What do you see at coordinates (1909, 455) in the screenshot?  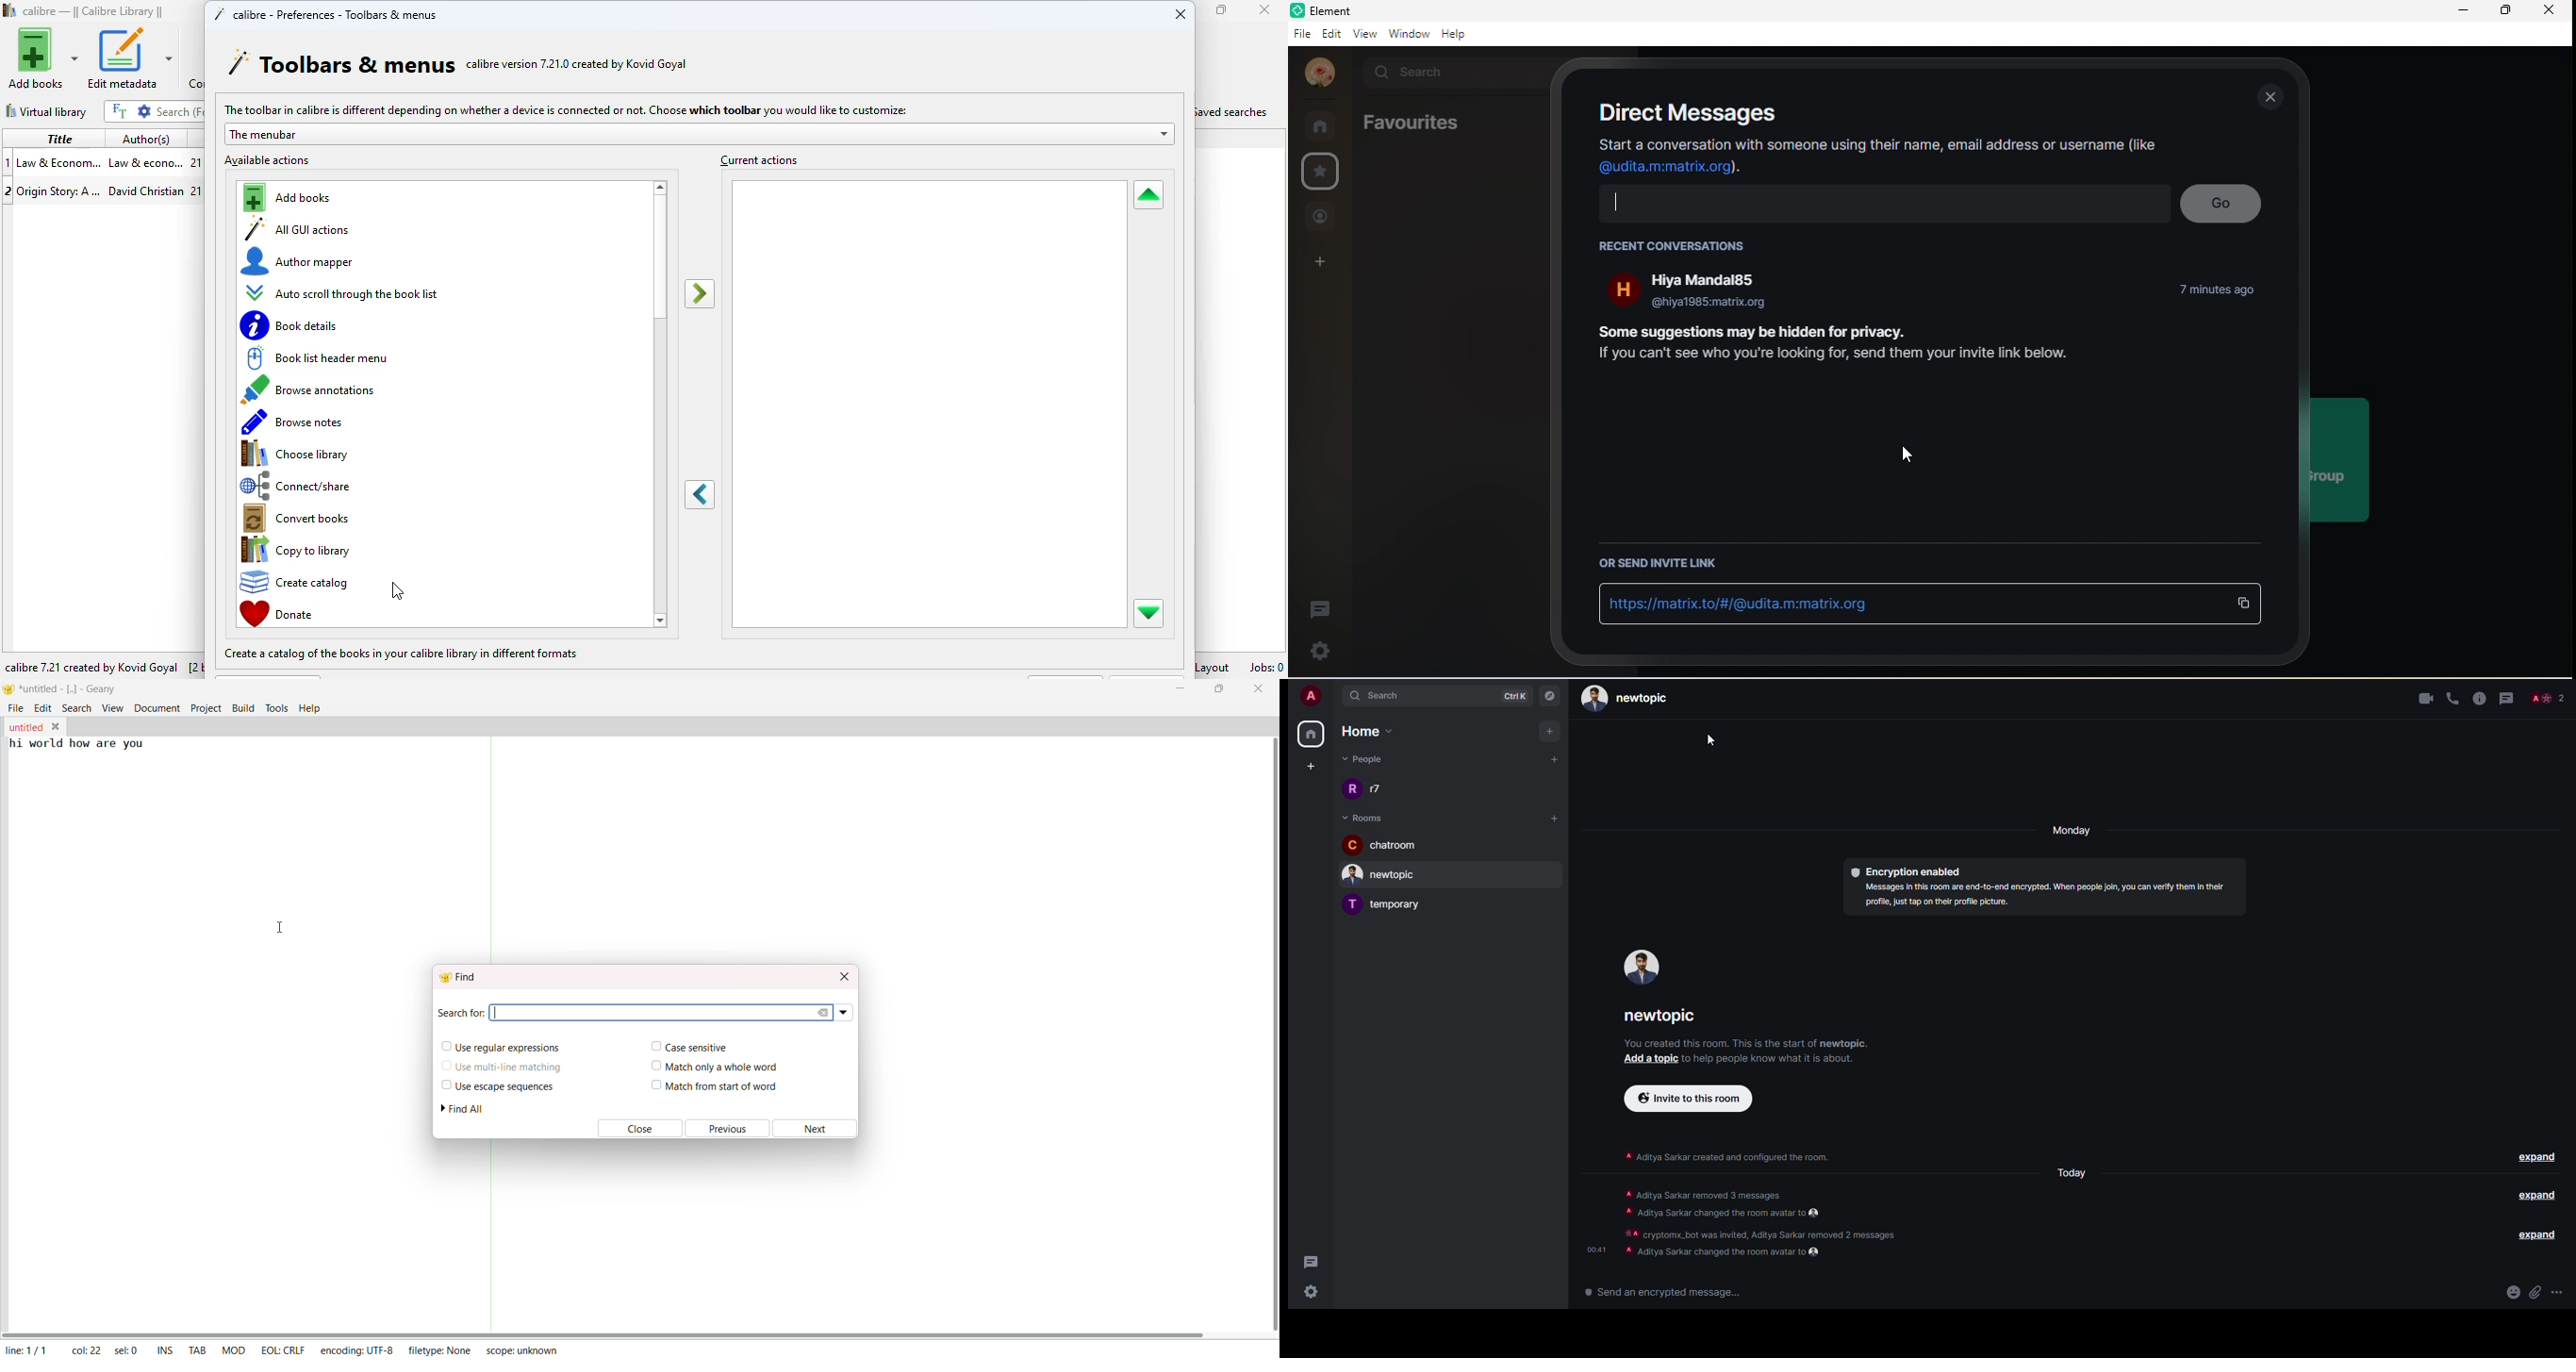 I see `cursor movement` at bounding box center [1909, 455].